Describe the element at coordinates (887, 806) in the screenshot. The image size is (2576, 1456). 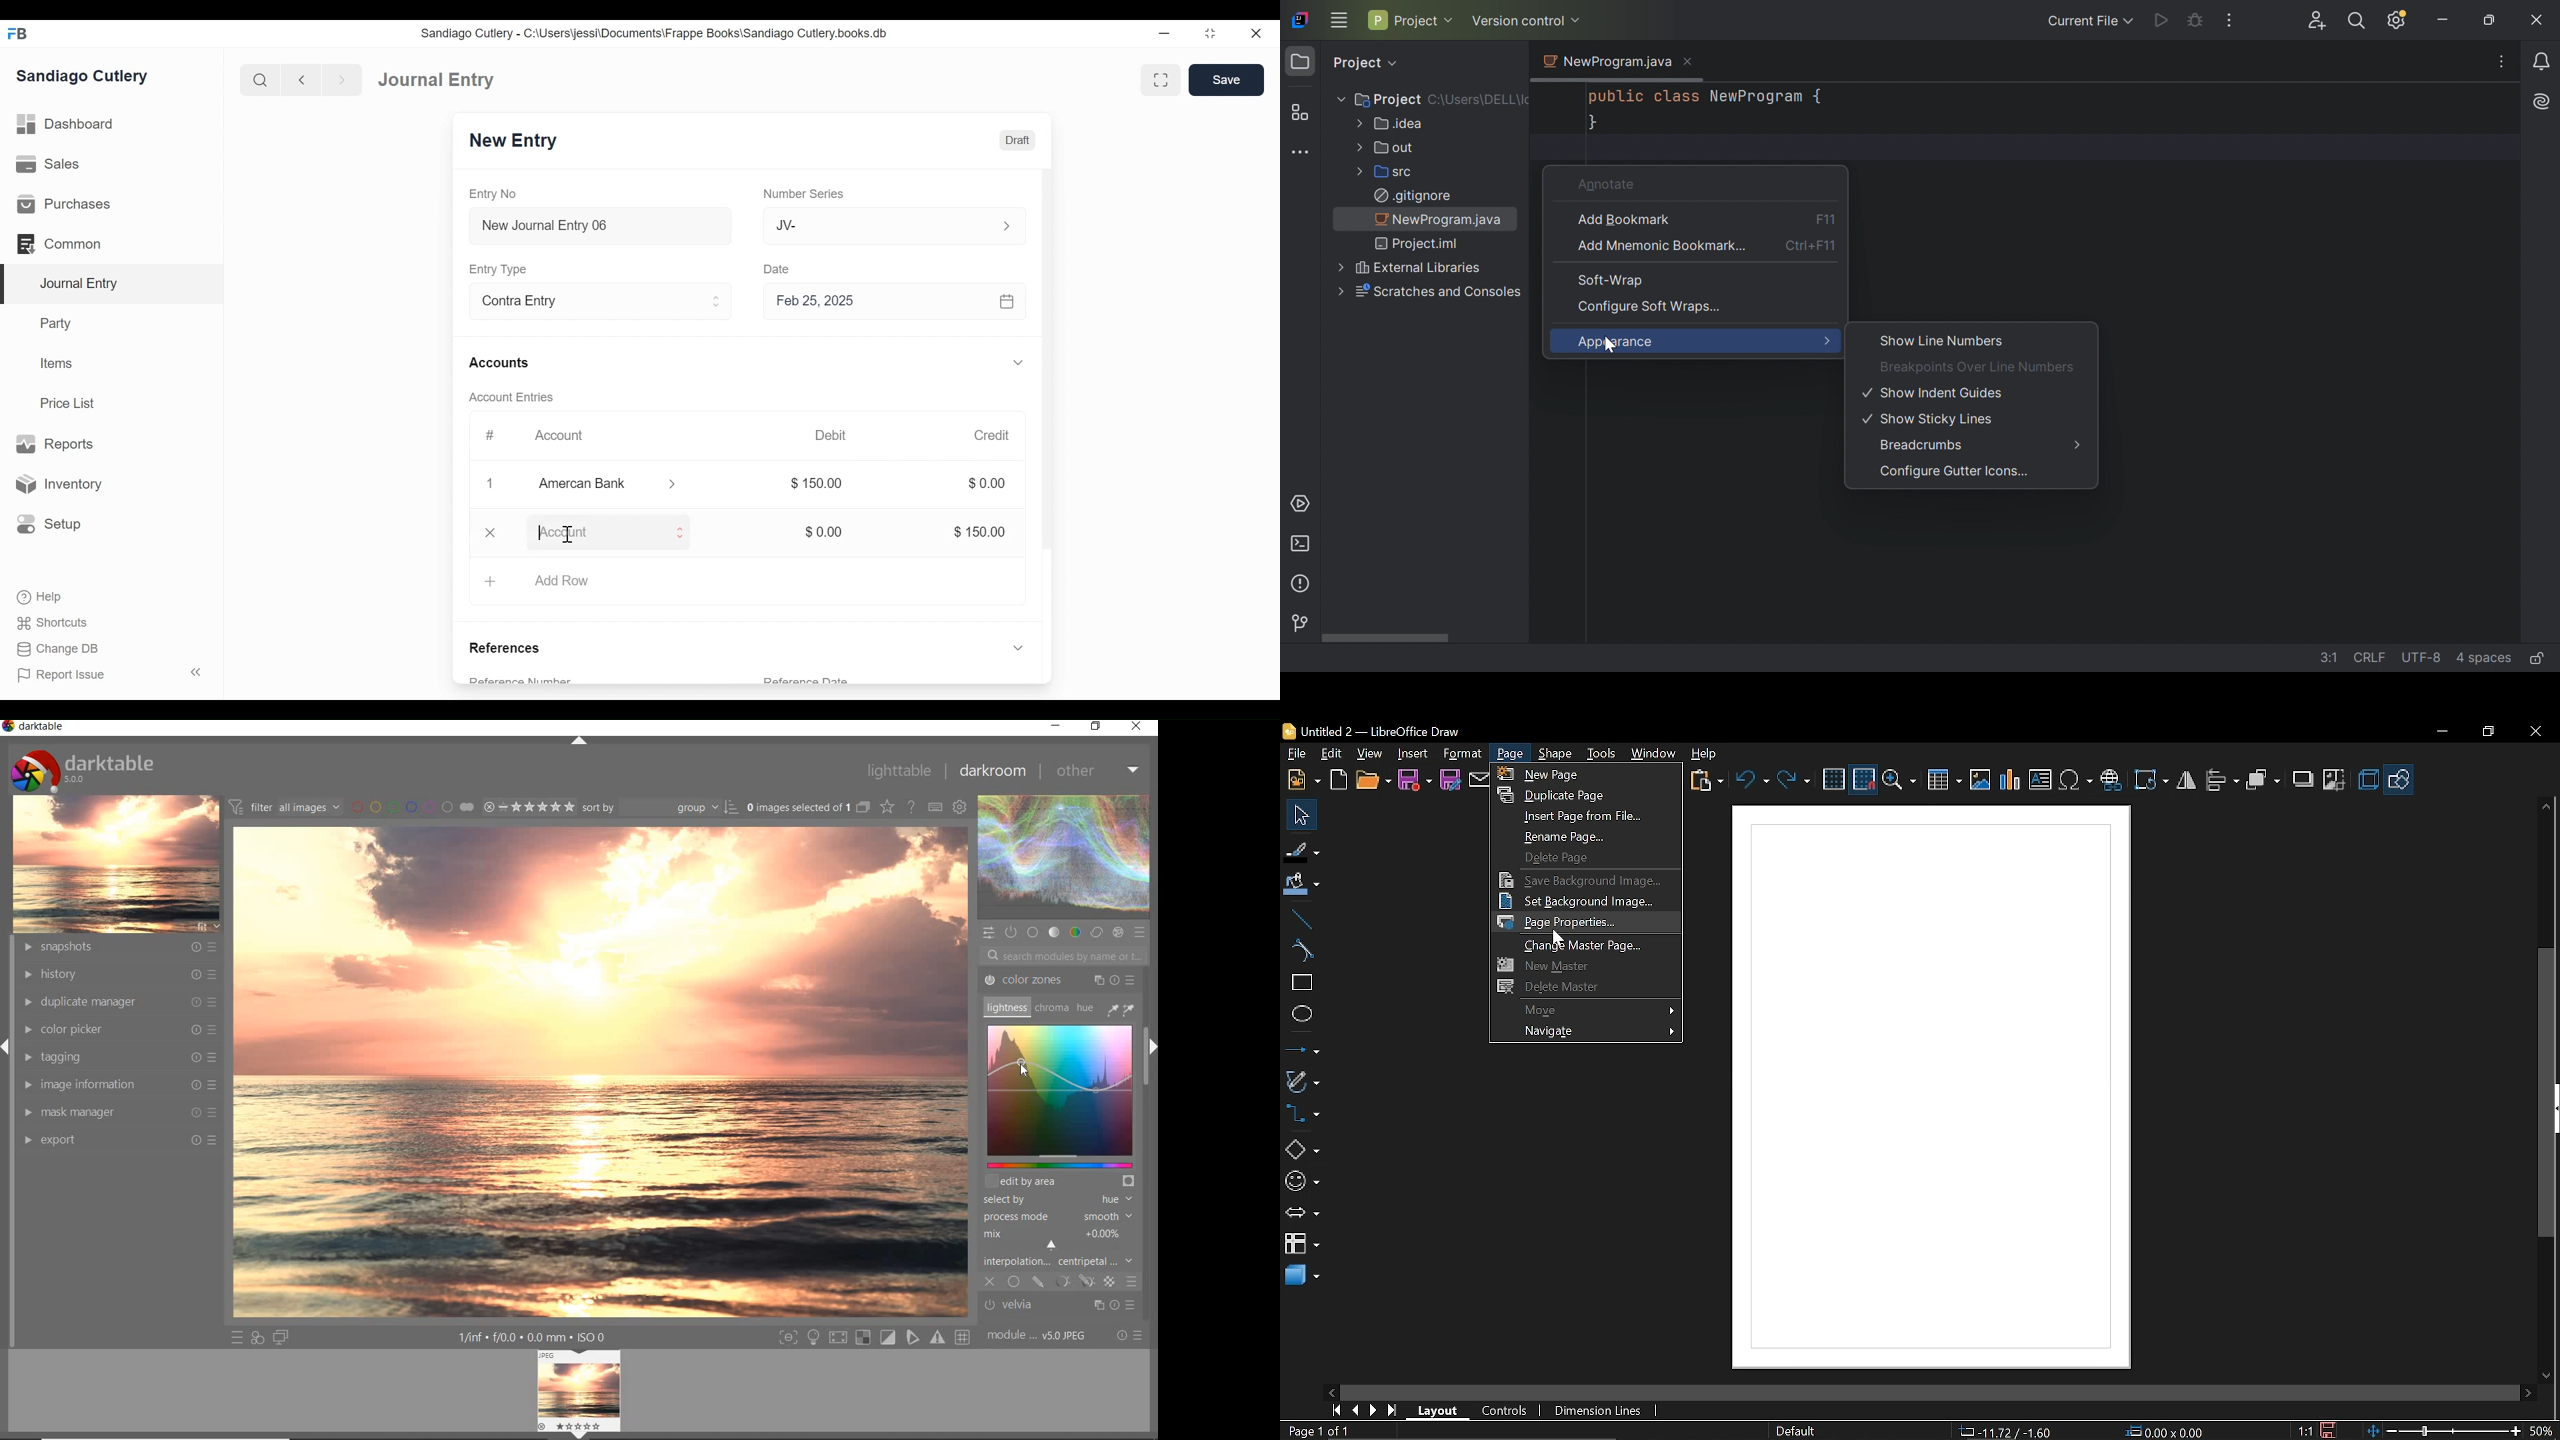
I see `CHANGE TYPE FOR OVER RELAY` at that location.